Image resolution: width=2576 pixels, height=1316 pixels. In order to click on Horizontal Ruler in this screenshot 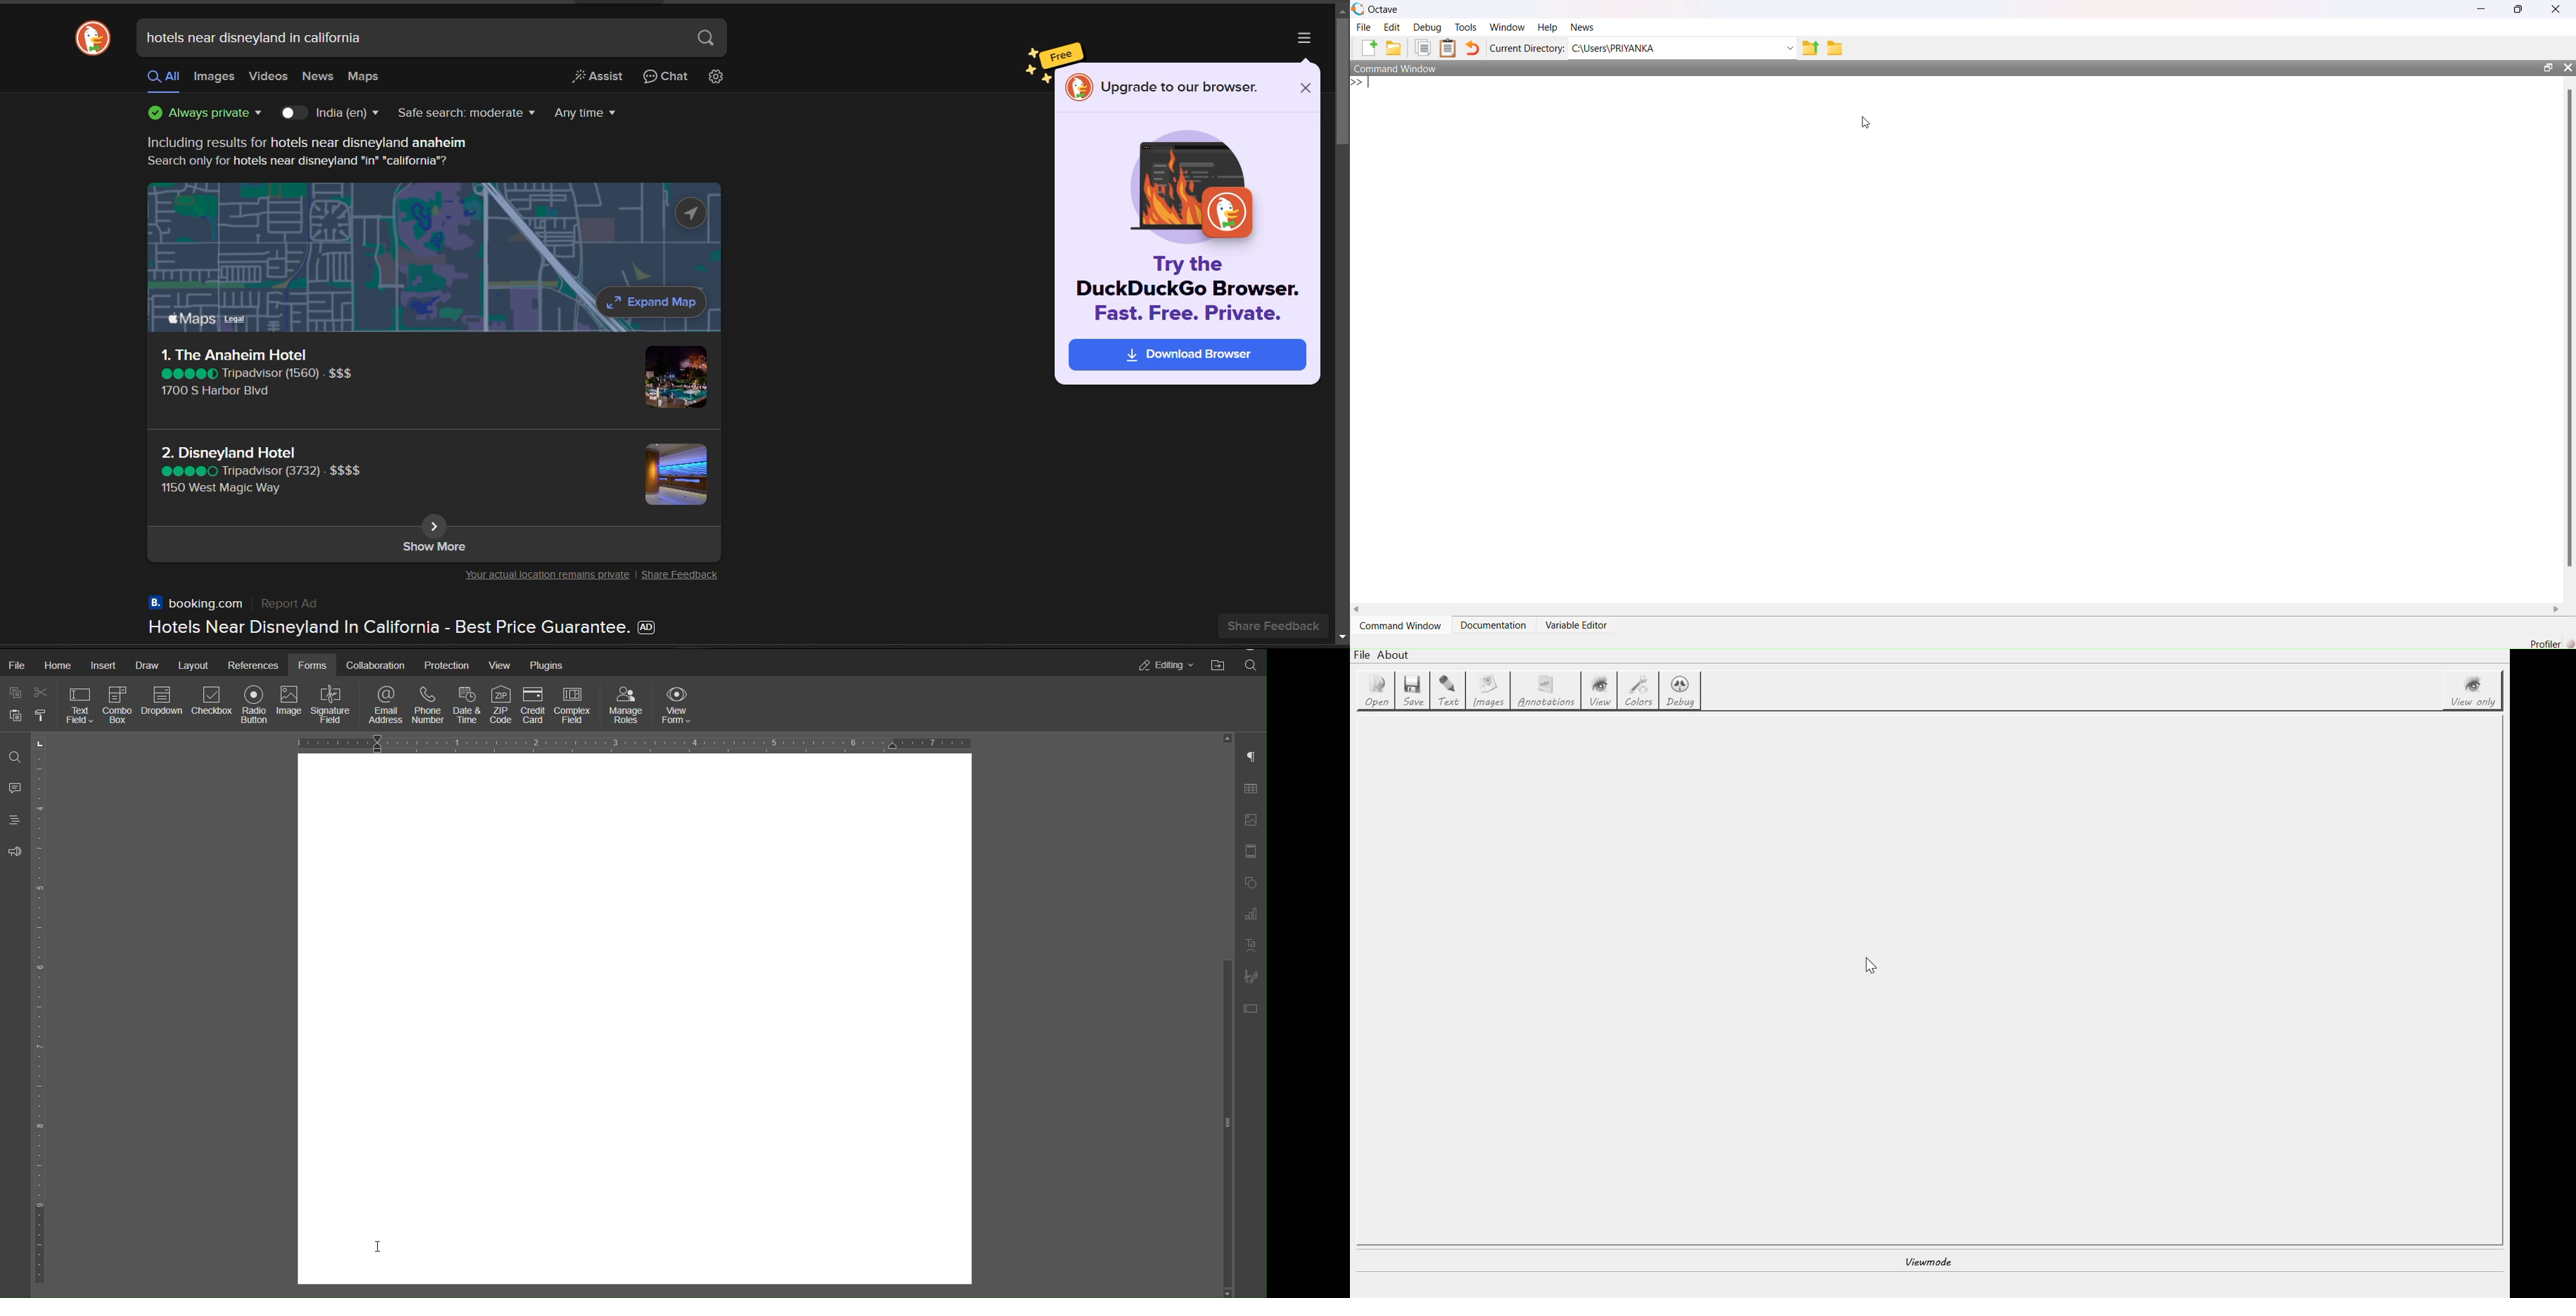, I will do `click(634, 742)`.